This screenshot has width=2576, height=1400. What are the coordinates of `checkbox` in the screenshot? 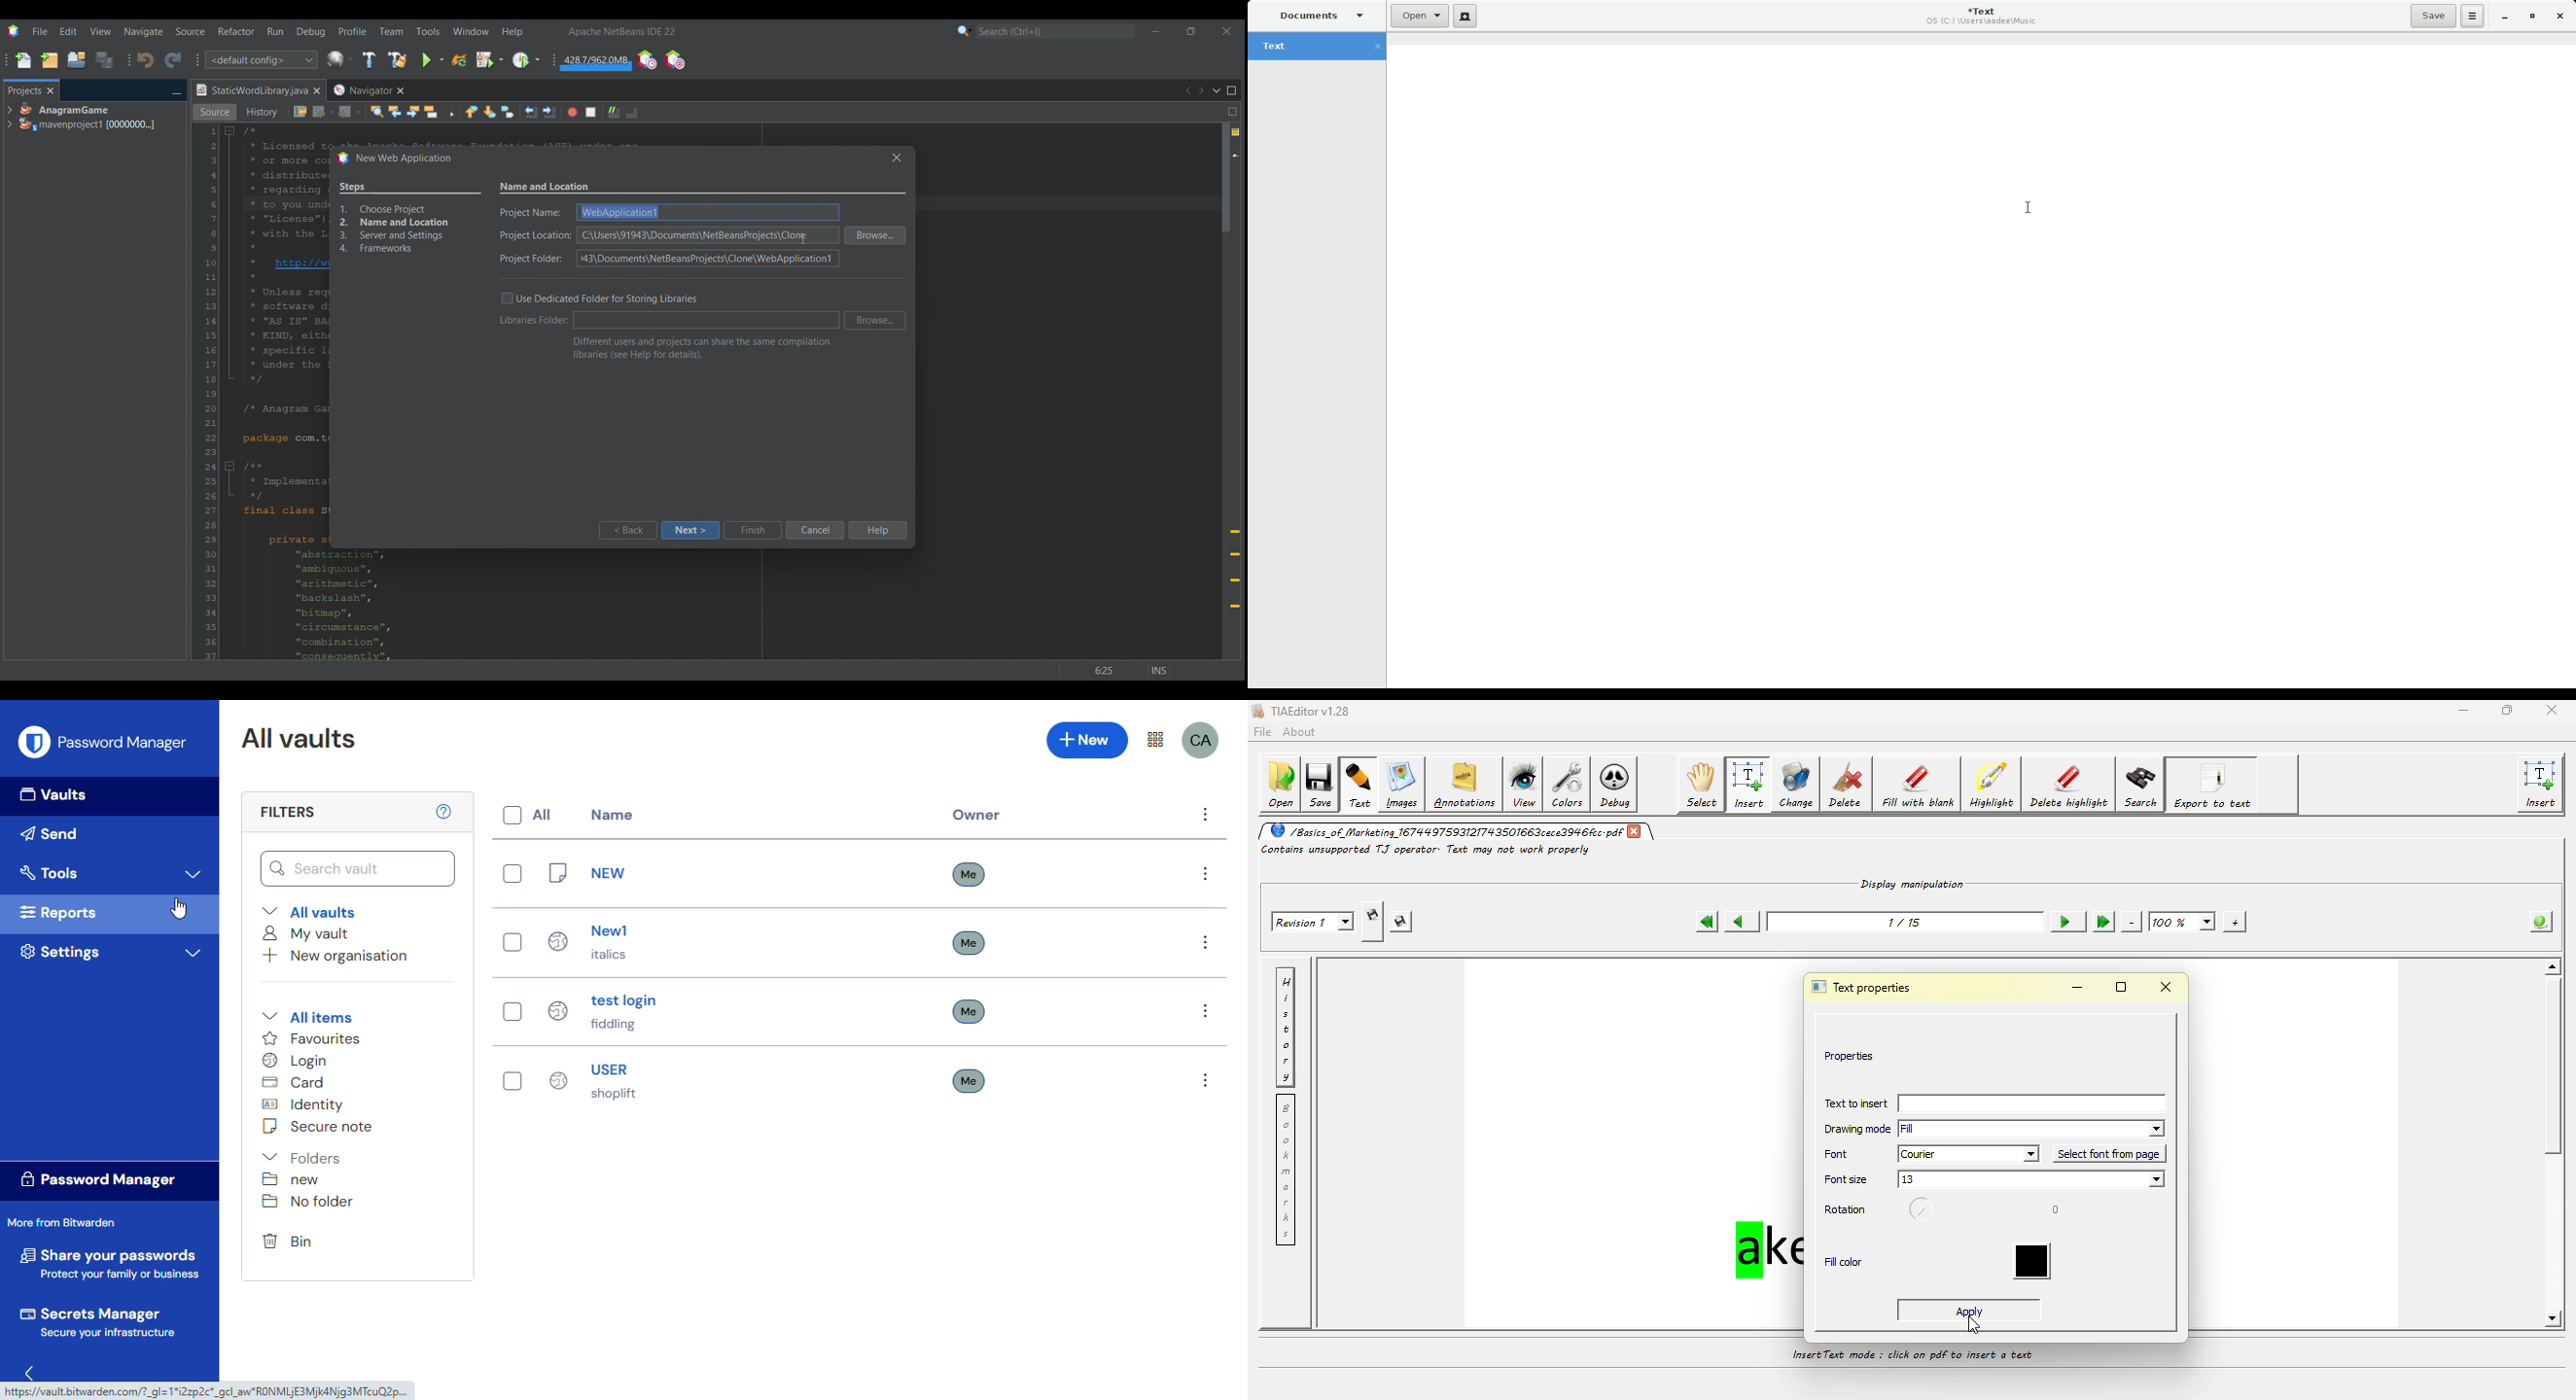 It's located at (512, 873).